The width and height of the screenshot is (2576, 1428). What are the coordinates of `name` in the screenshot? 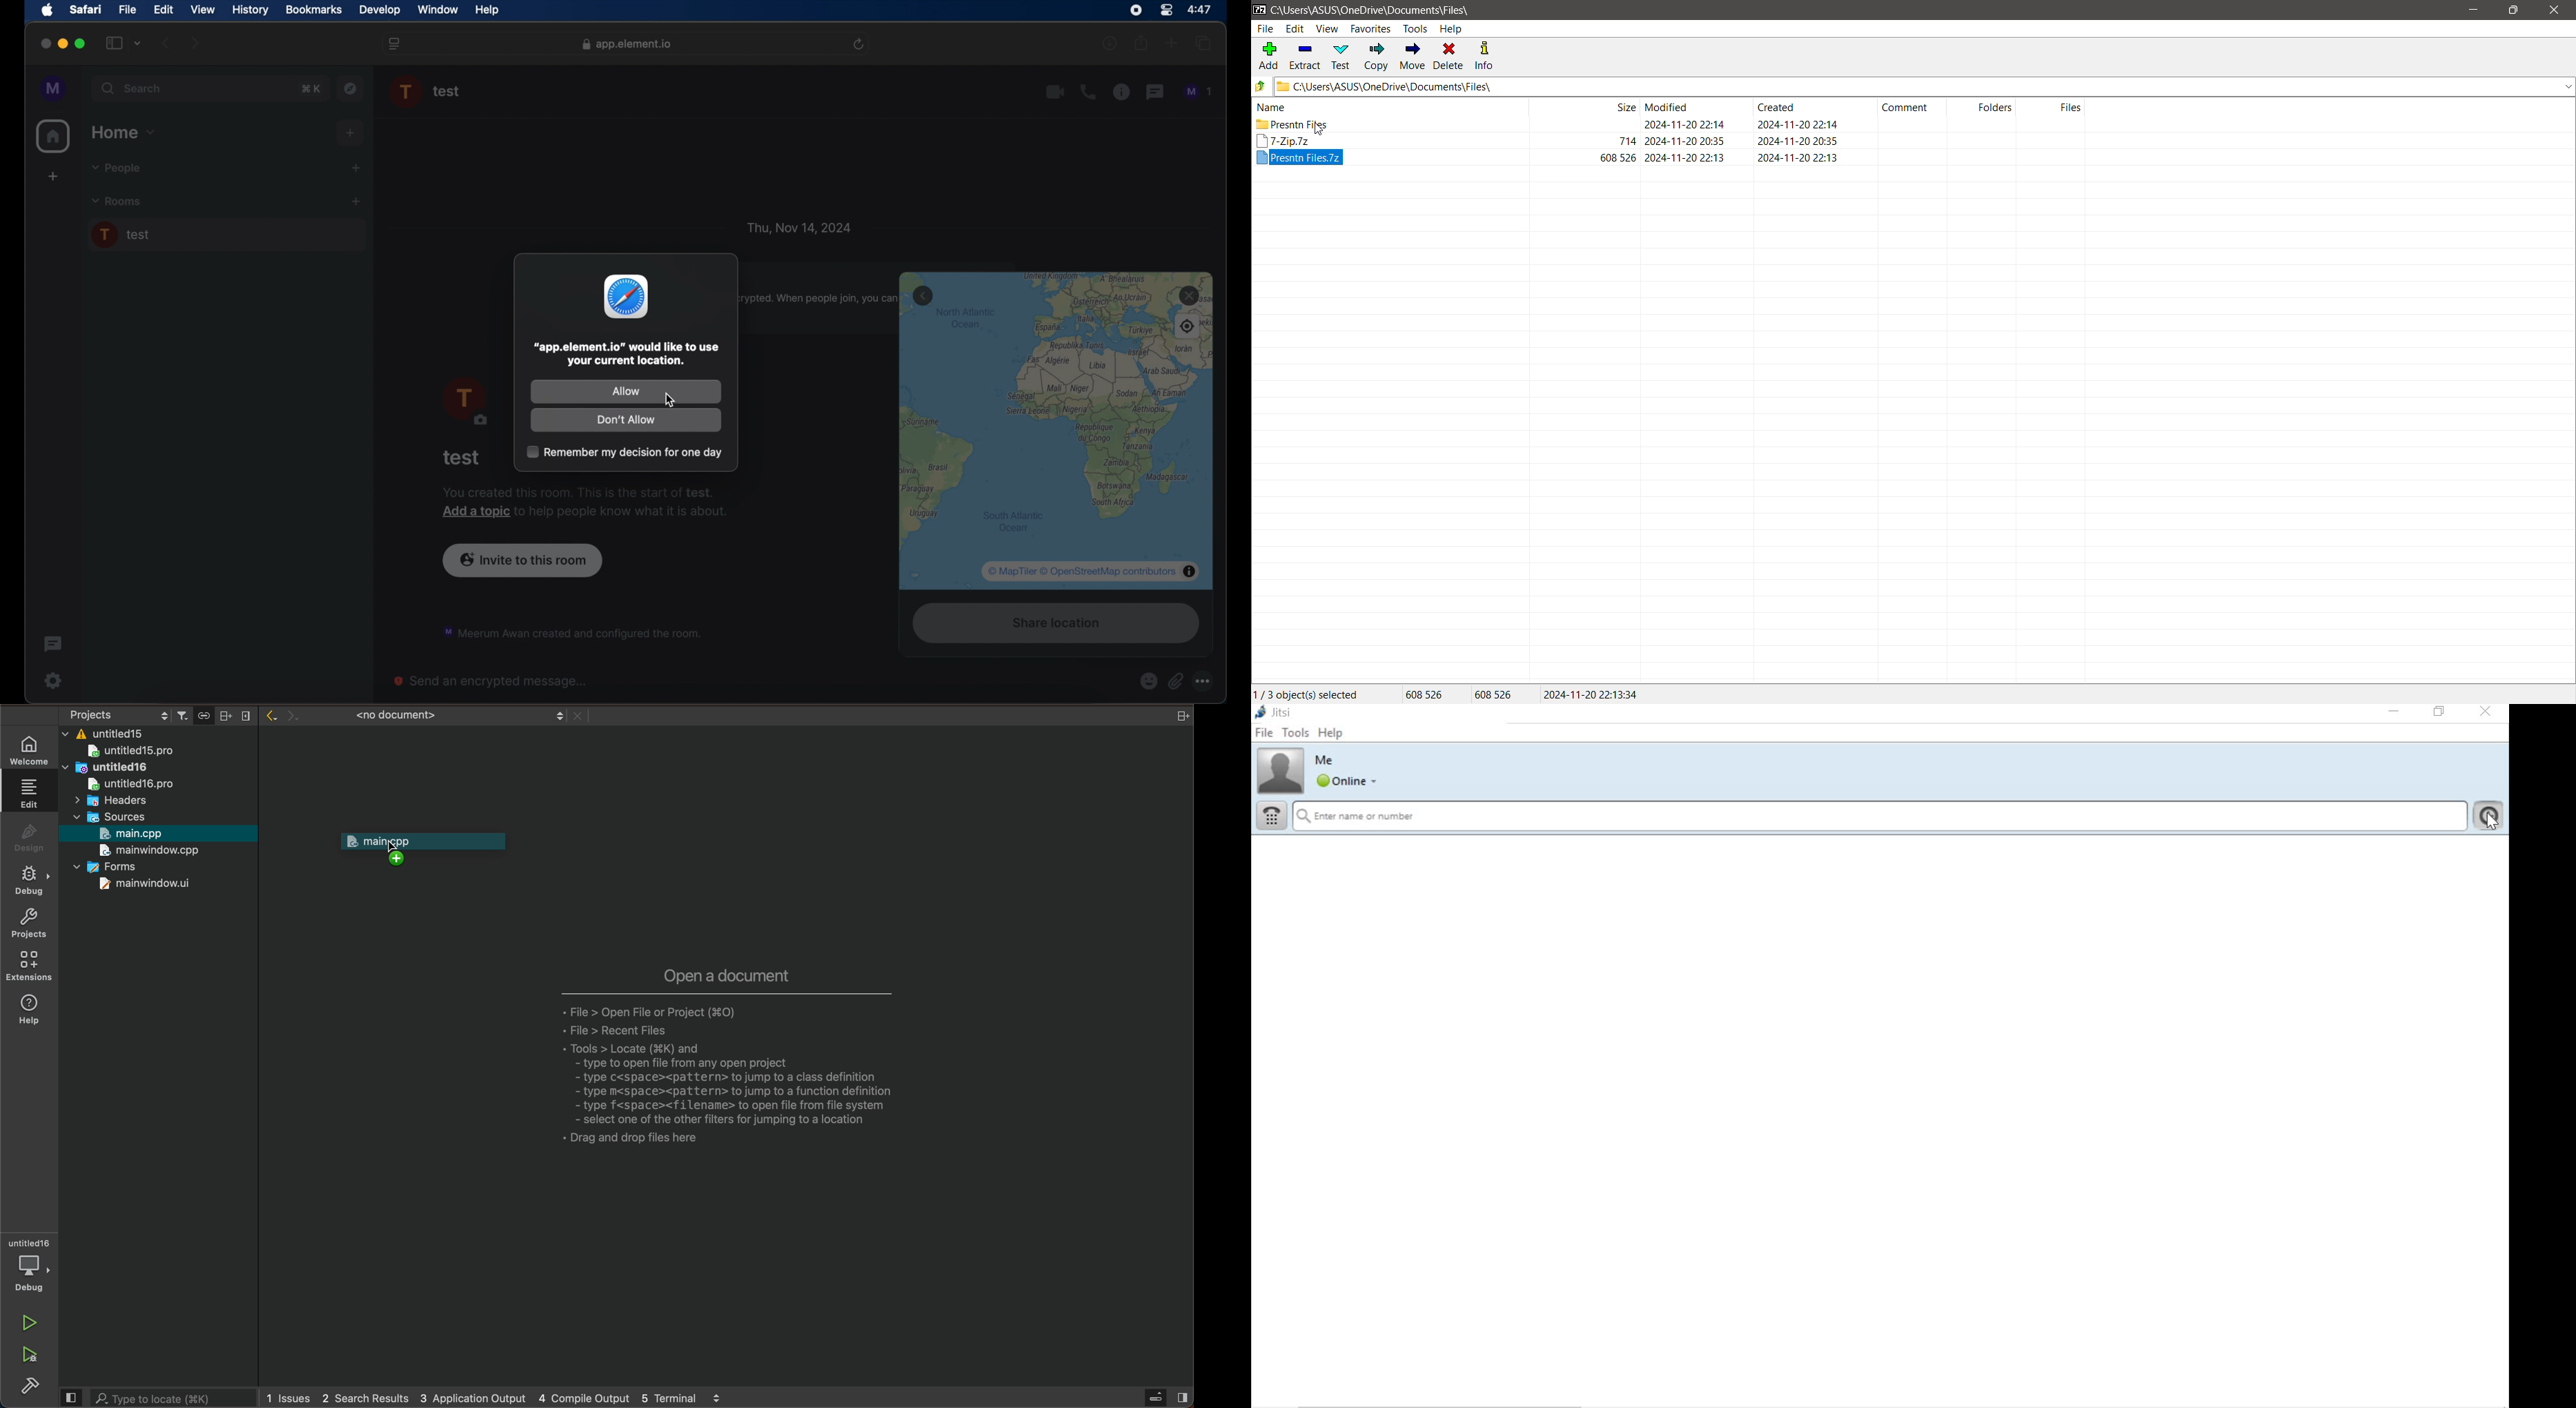 It's located at (1272, 107).